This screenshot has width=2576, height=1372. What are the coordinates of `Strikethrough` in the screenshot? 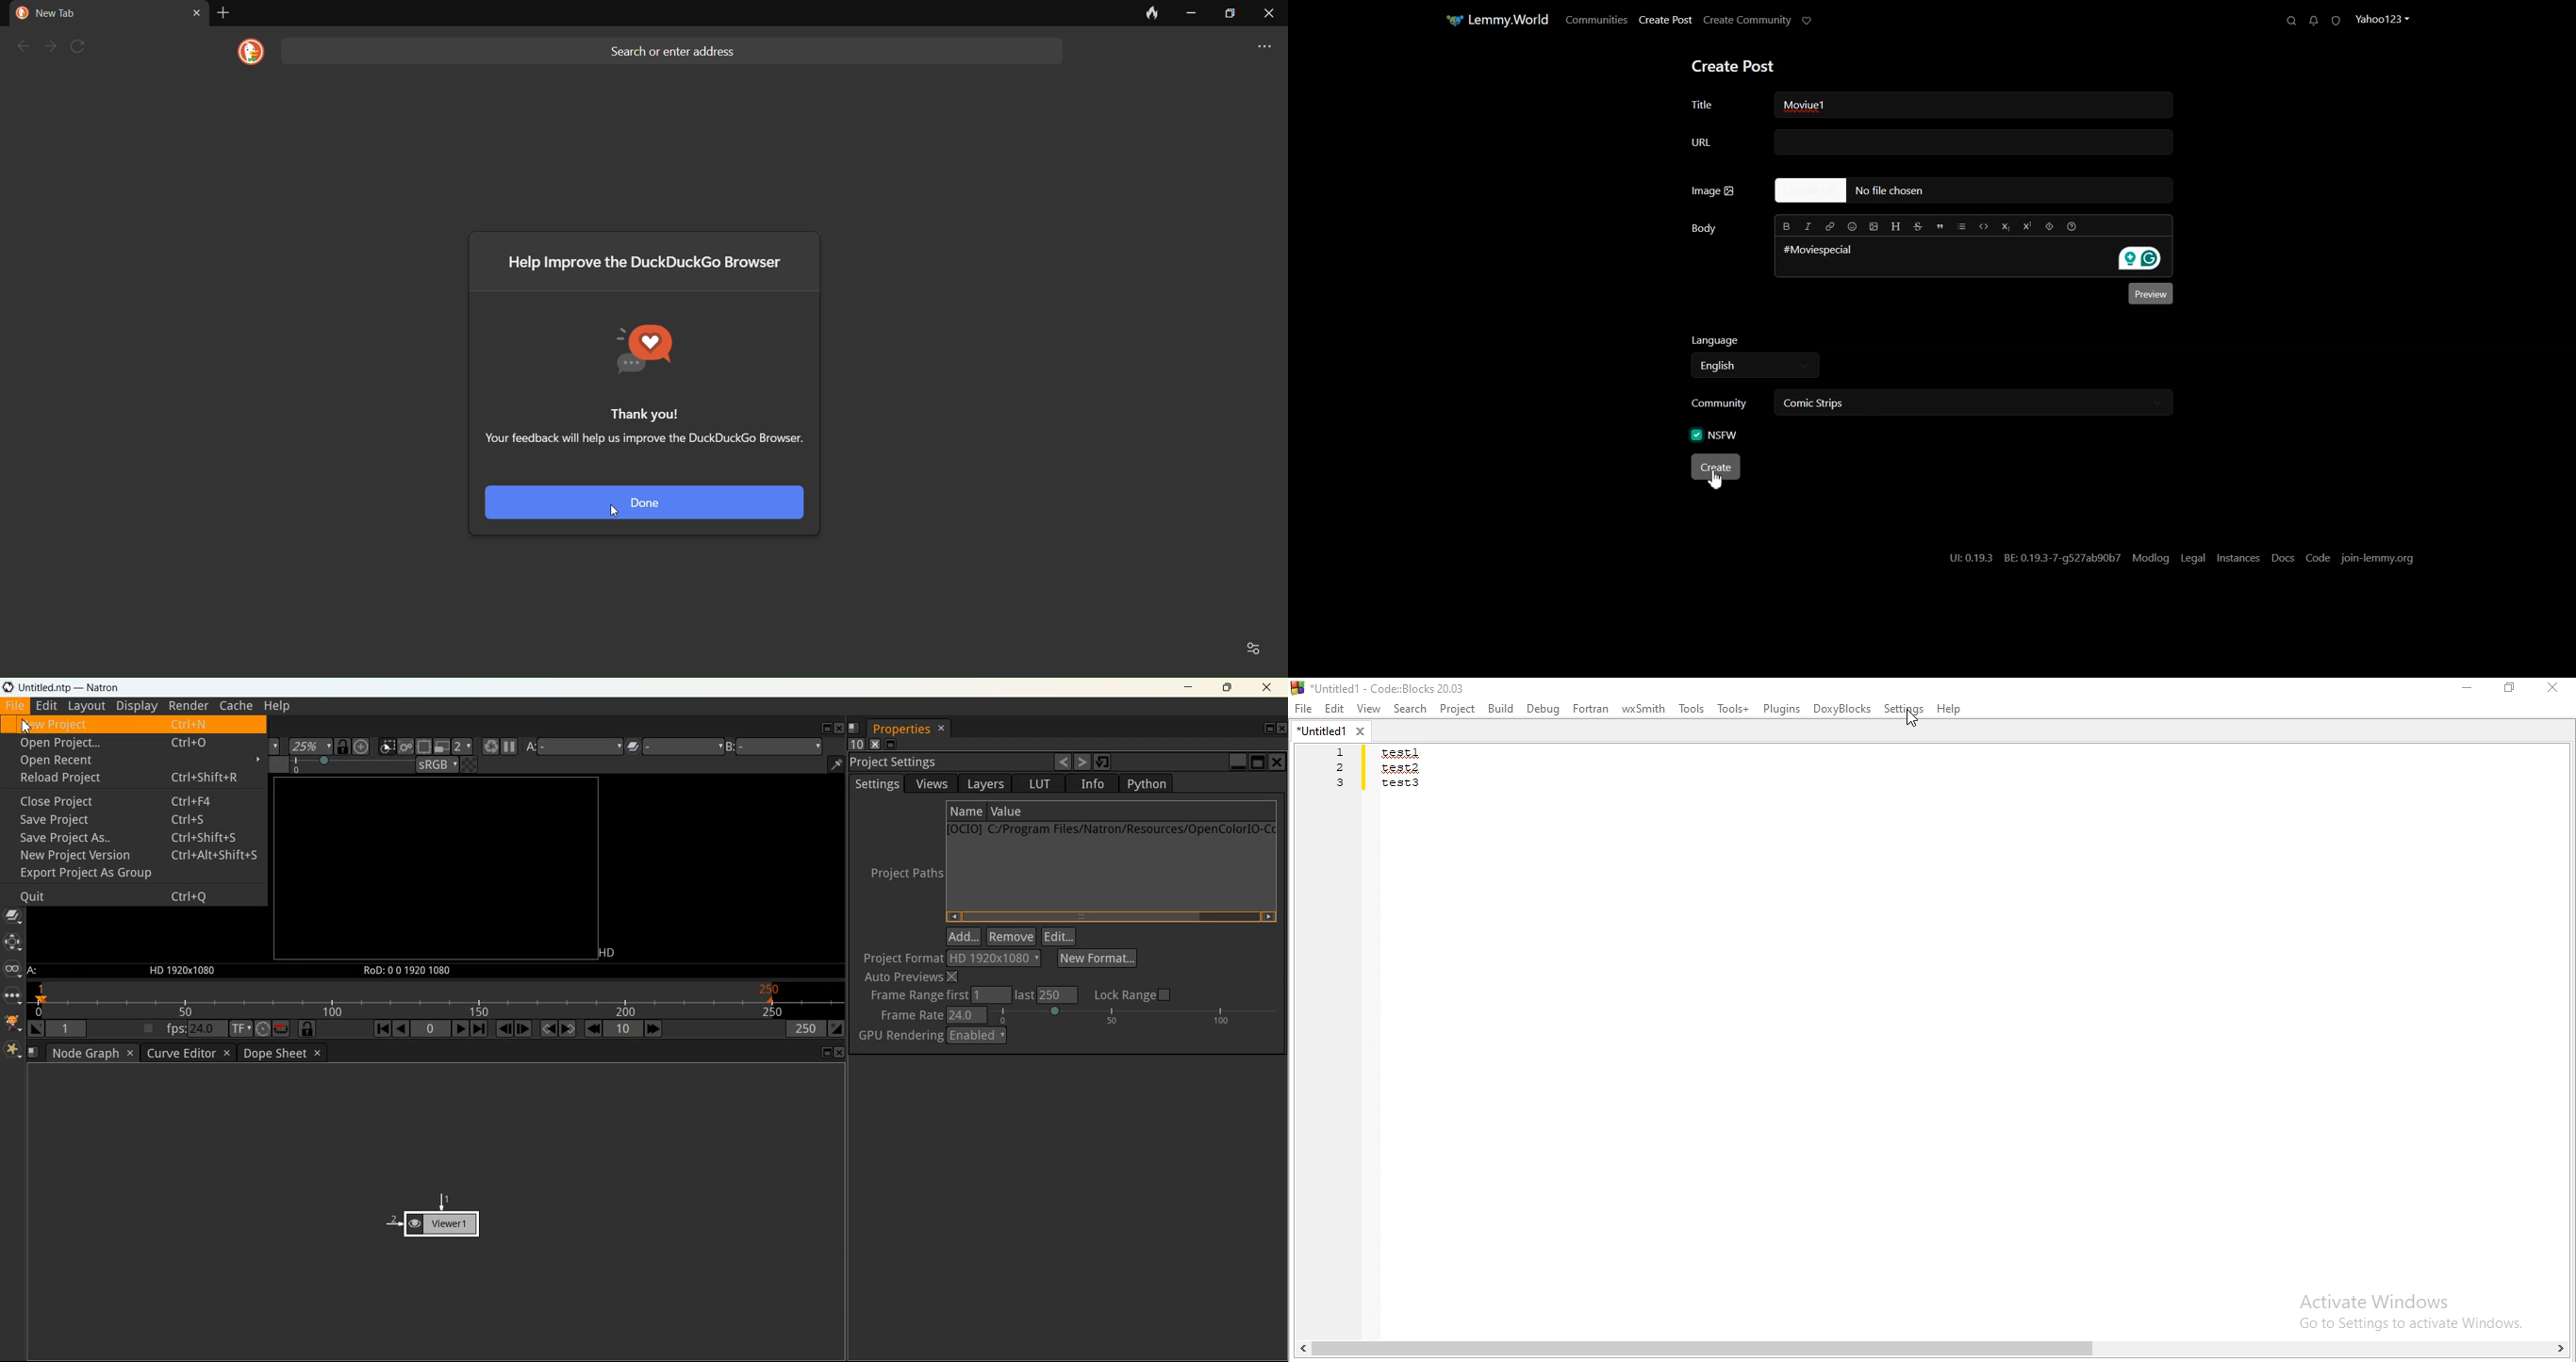 It's located at (1919, 225).